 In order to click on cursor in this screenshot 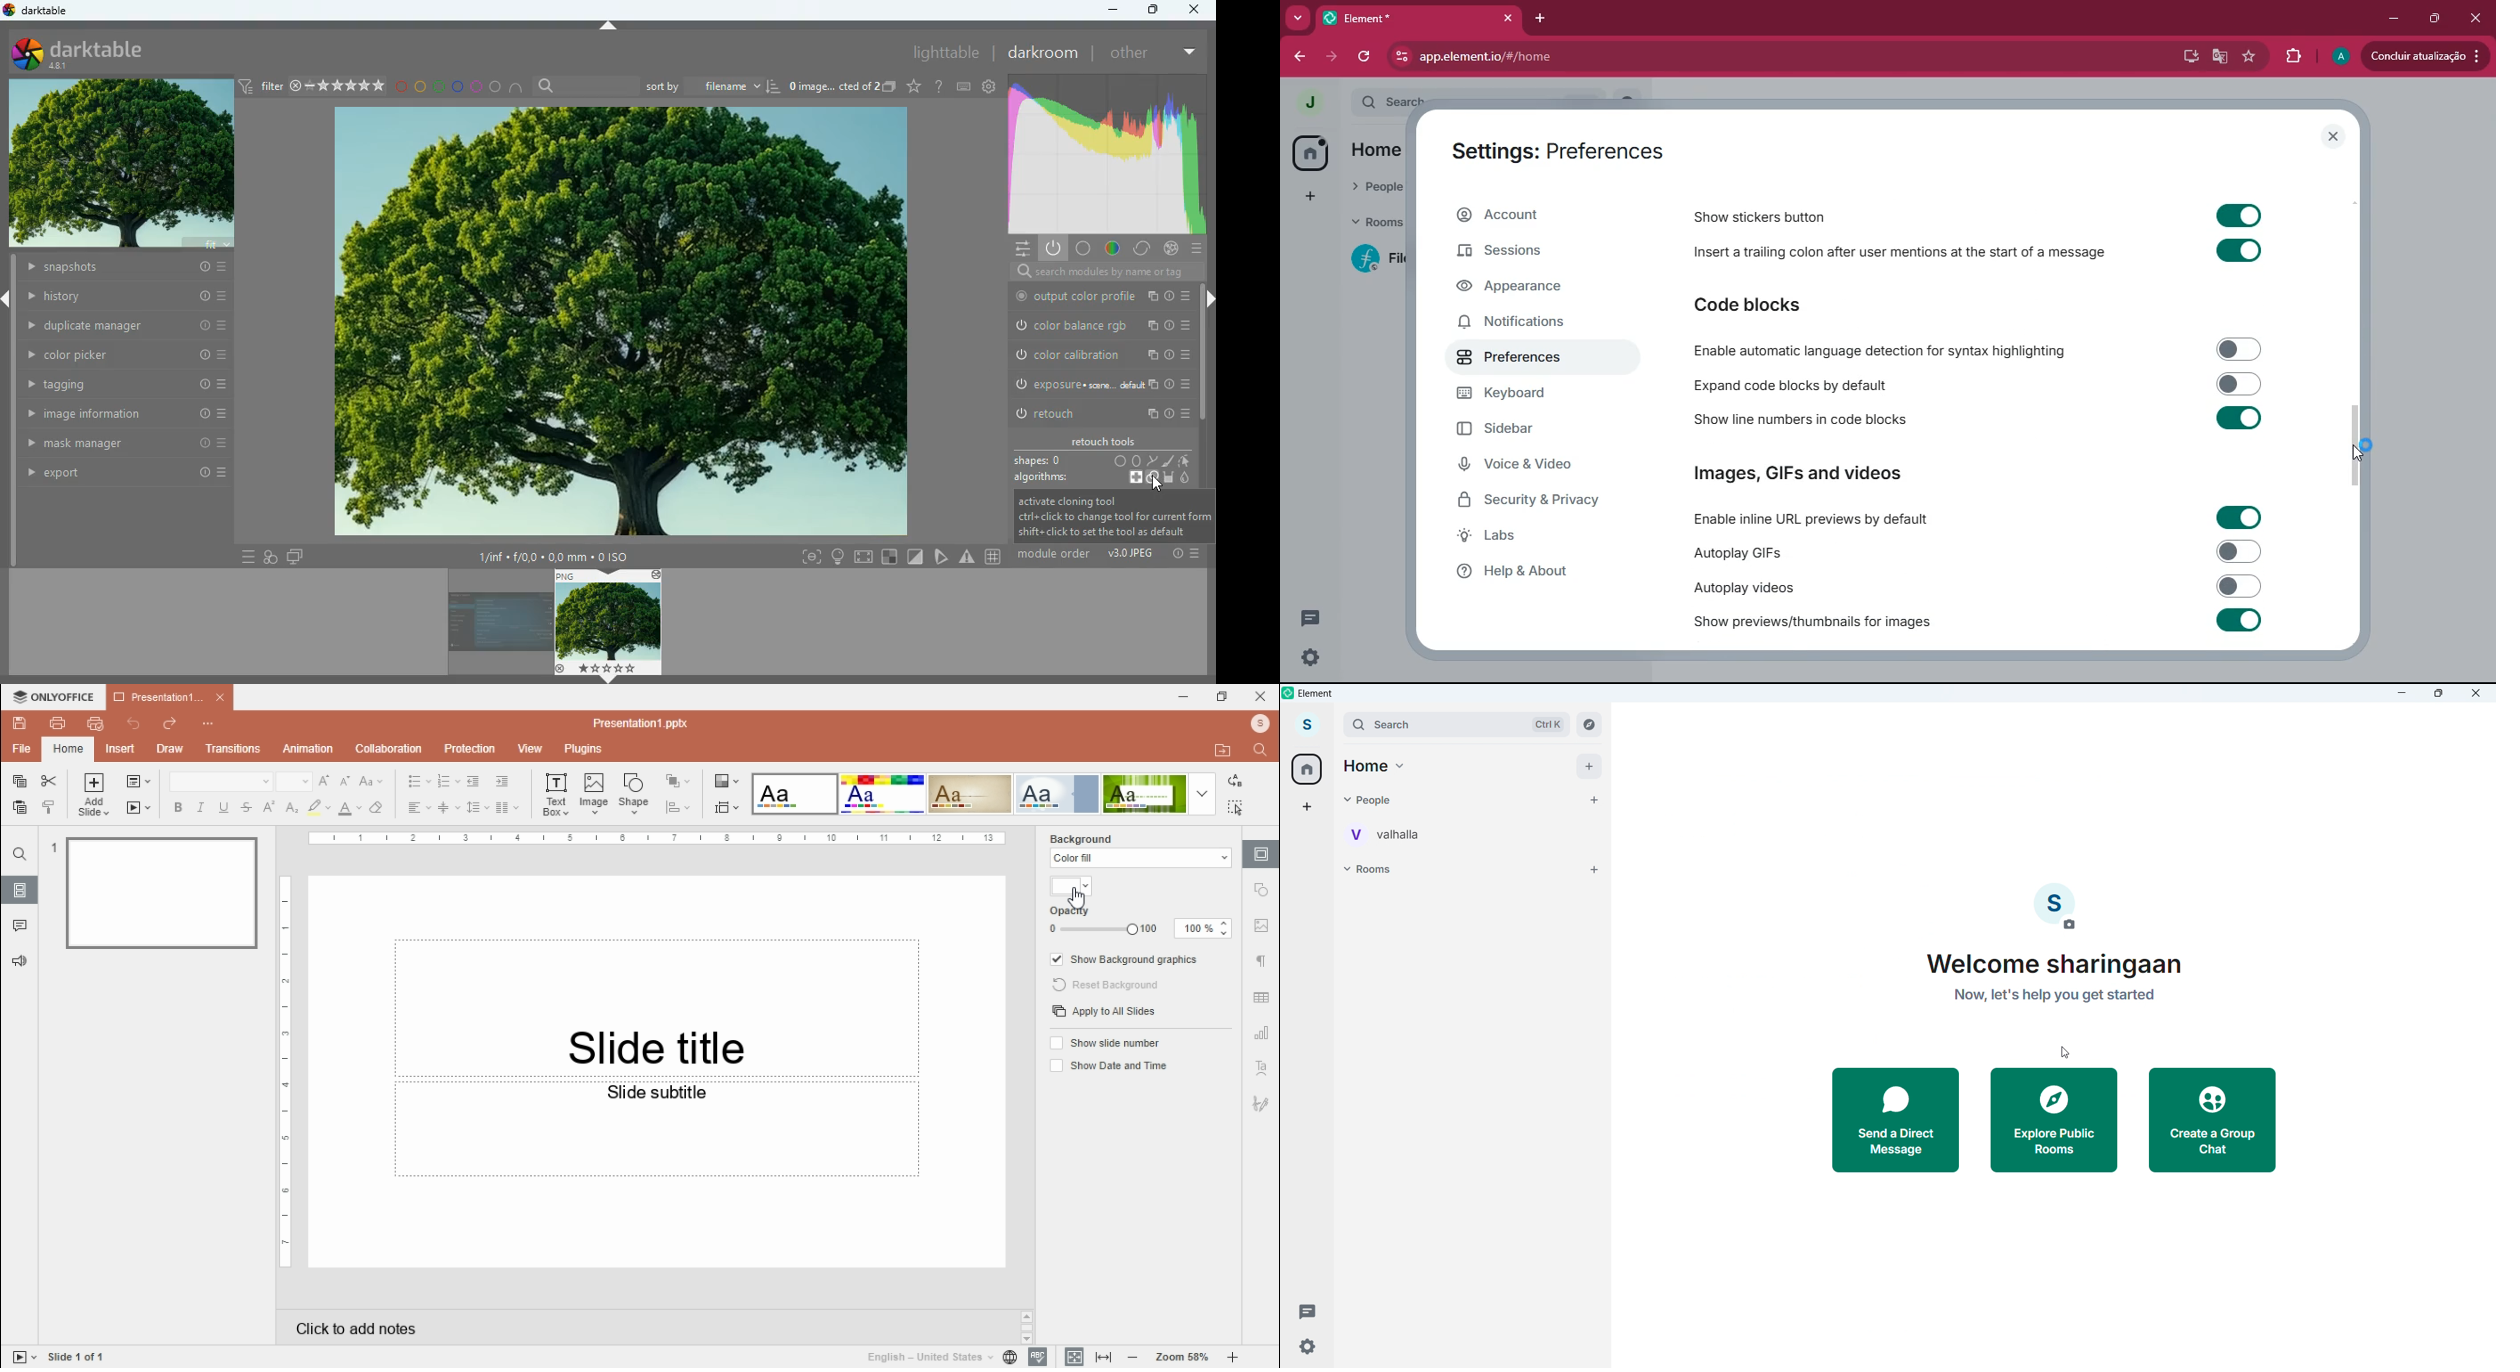, I will do `click(2064, 1051)`.